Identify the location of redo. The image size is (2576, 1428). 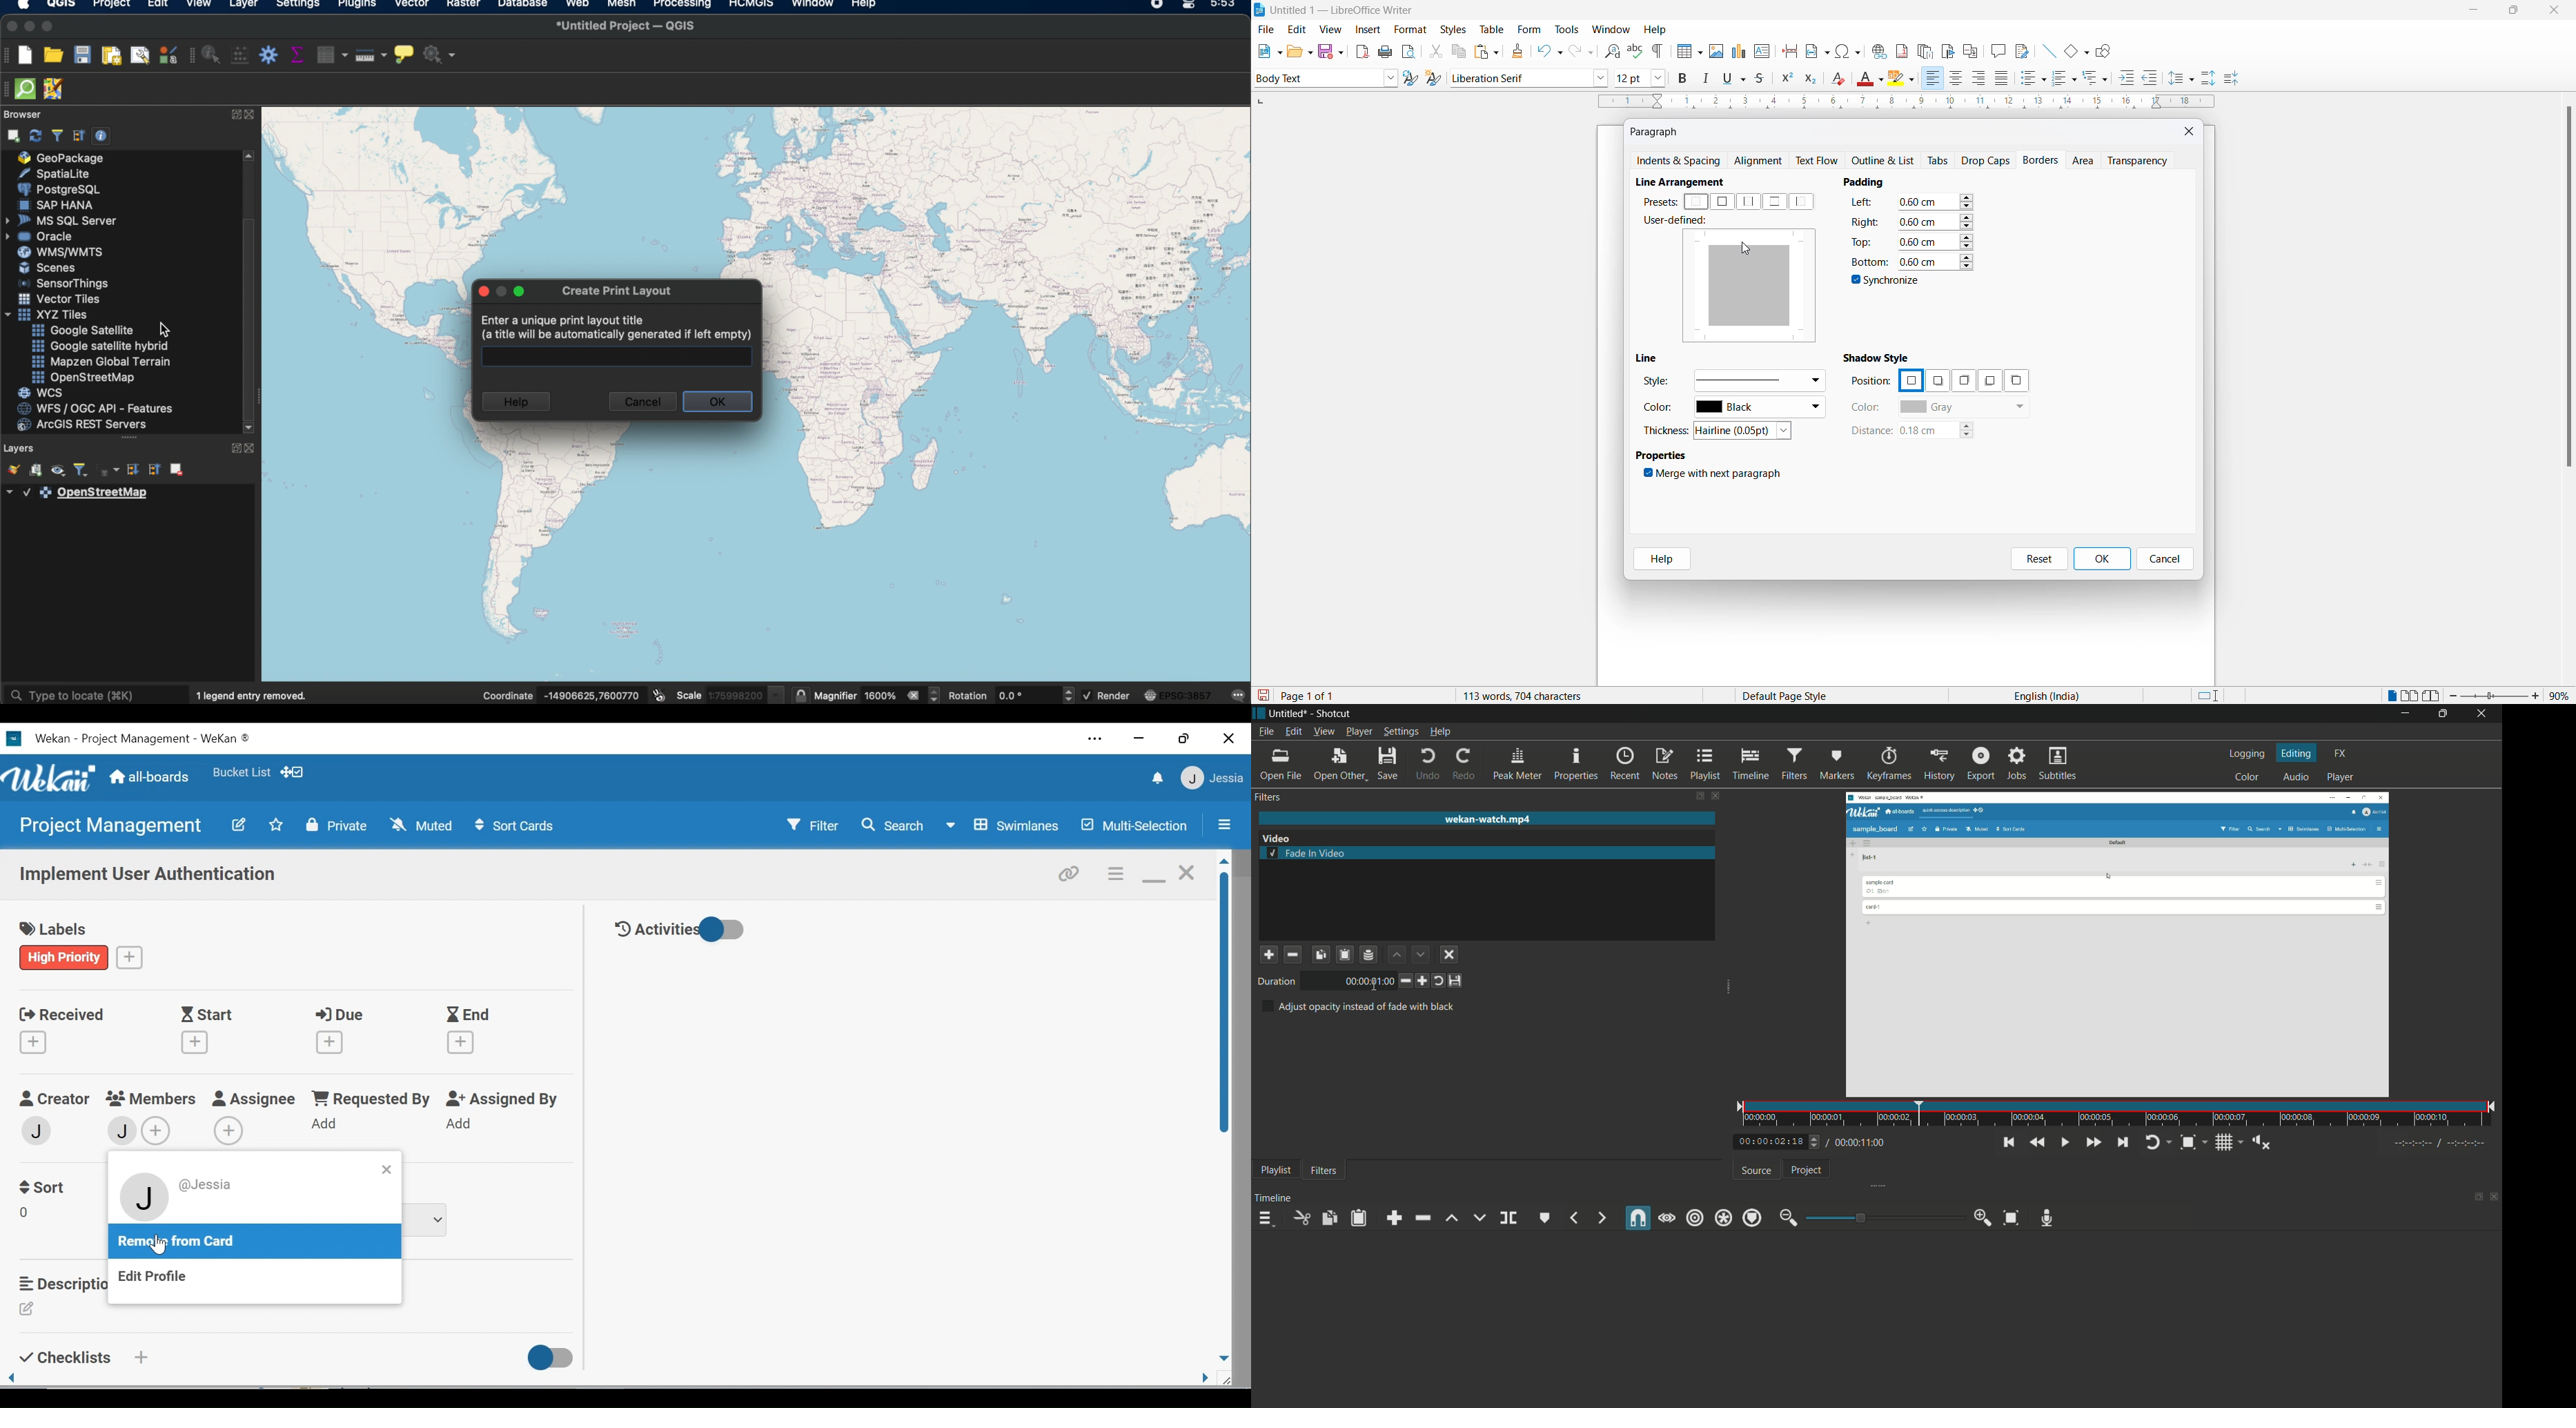
(1580, 51).